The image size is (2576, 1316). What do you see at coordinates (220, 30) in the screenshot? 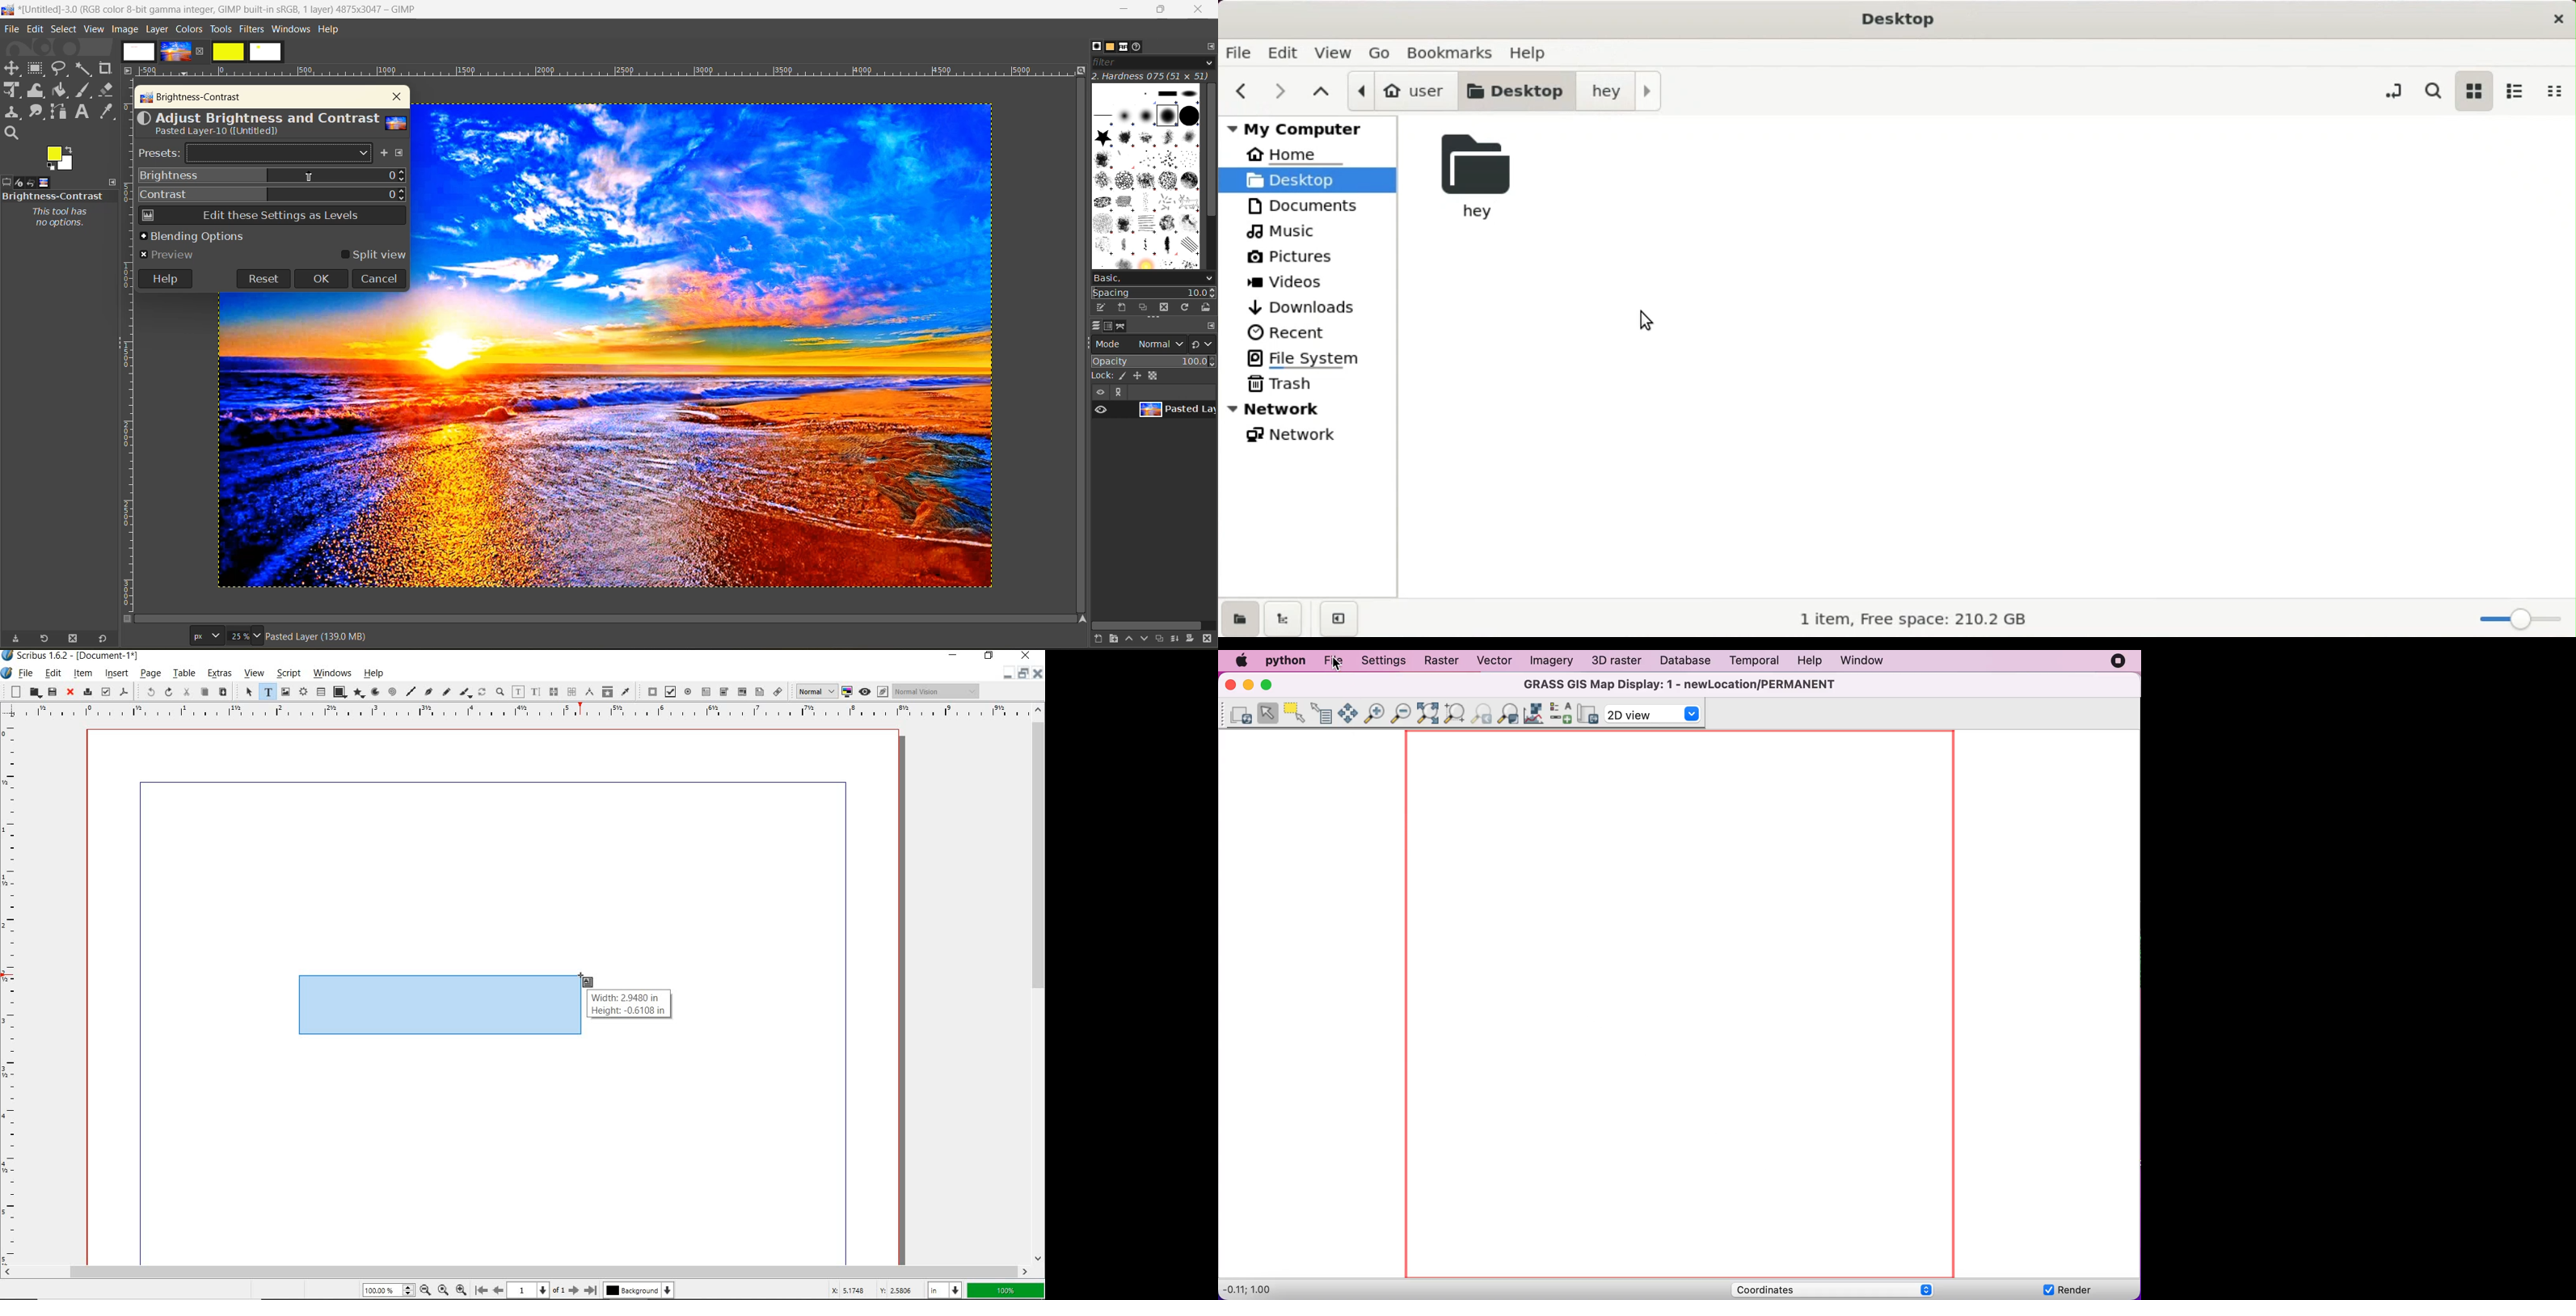
I see `tools` at bounding box center [220, 30].